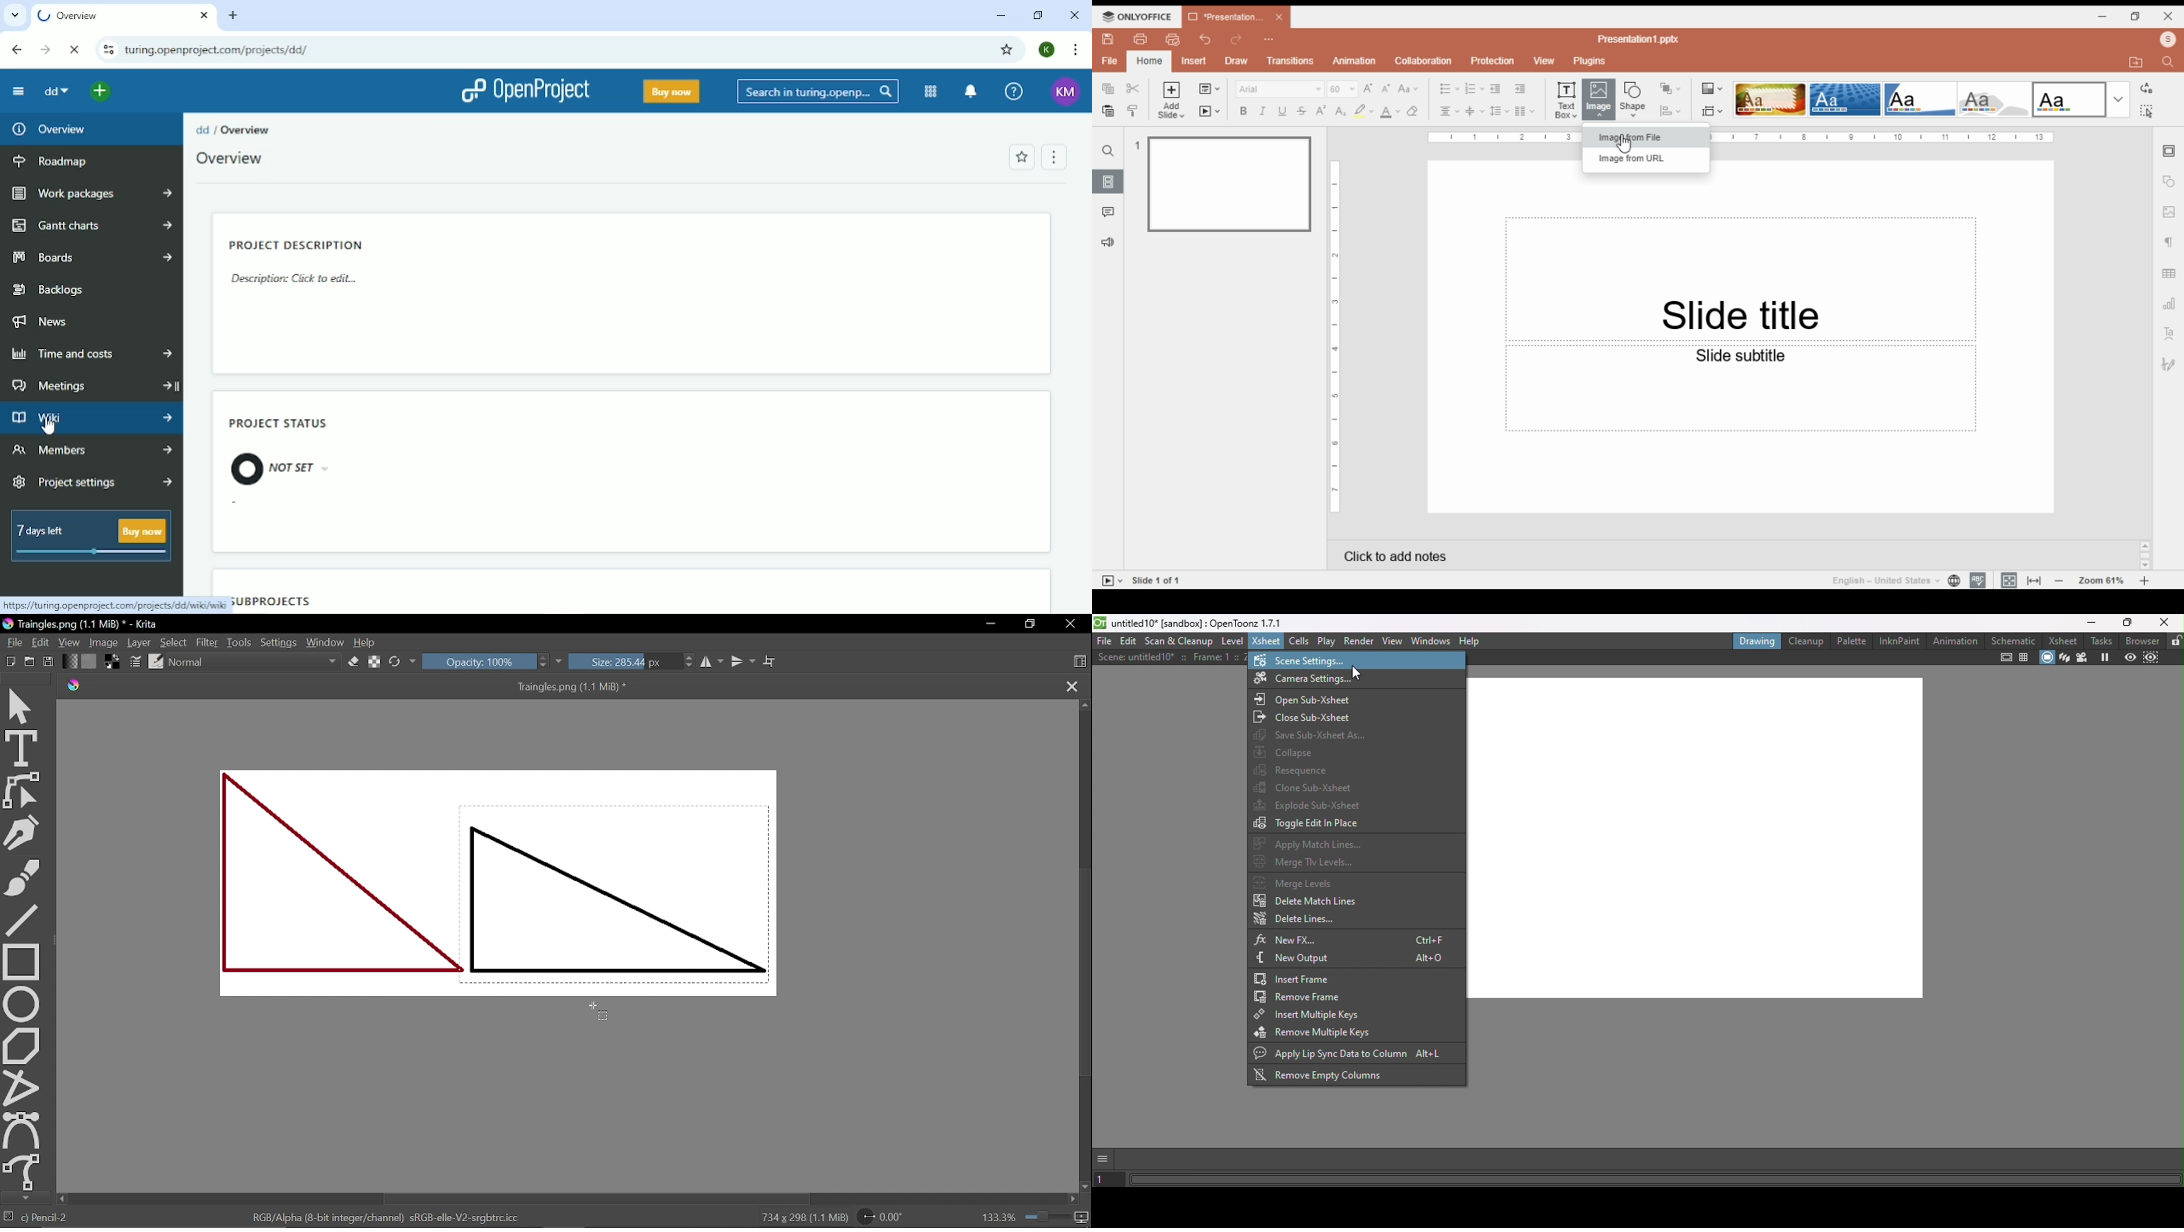 This screenshot has width=2184, height=1232. I want to click on Resequence, so click(1293, 770).